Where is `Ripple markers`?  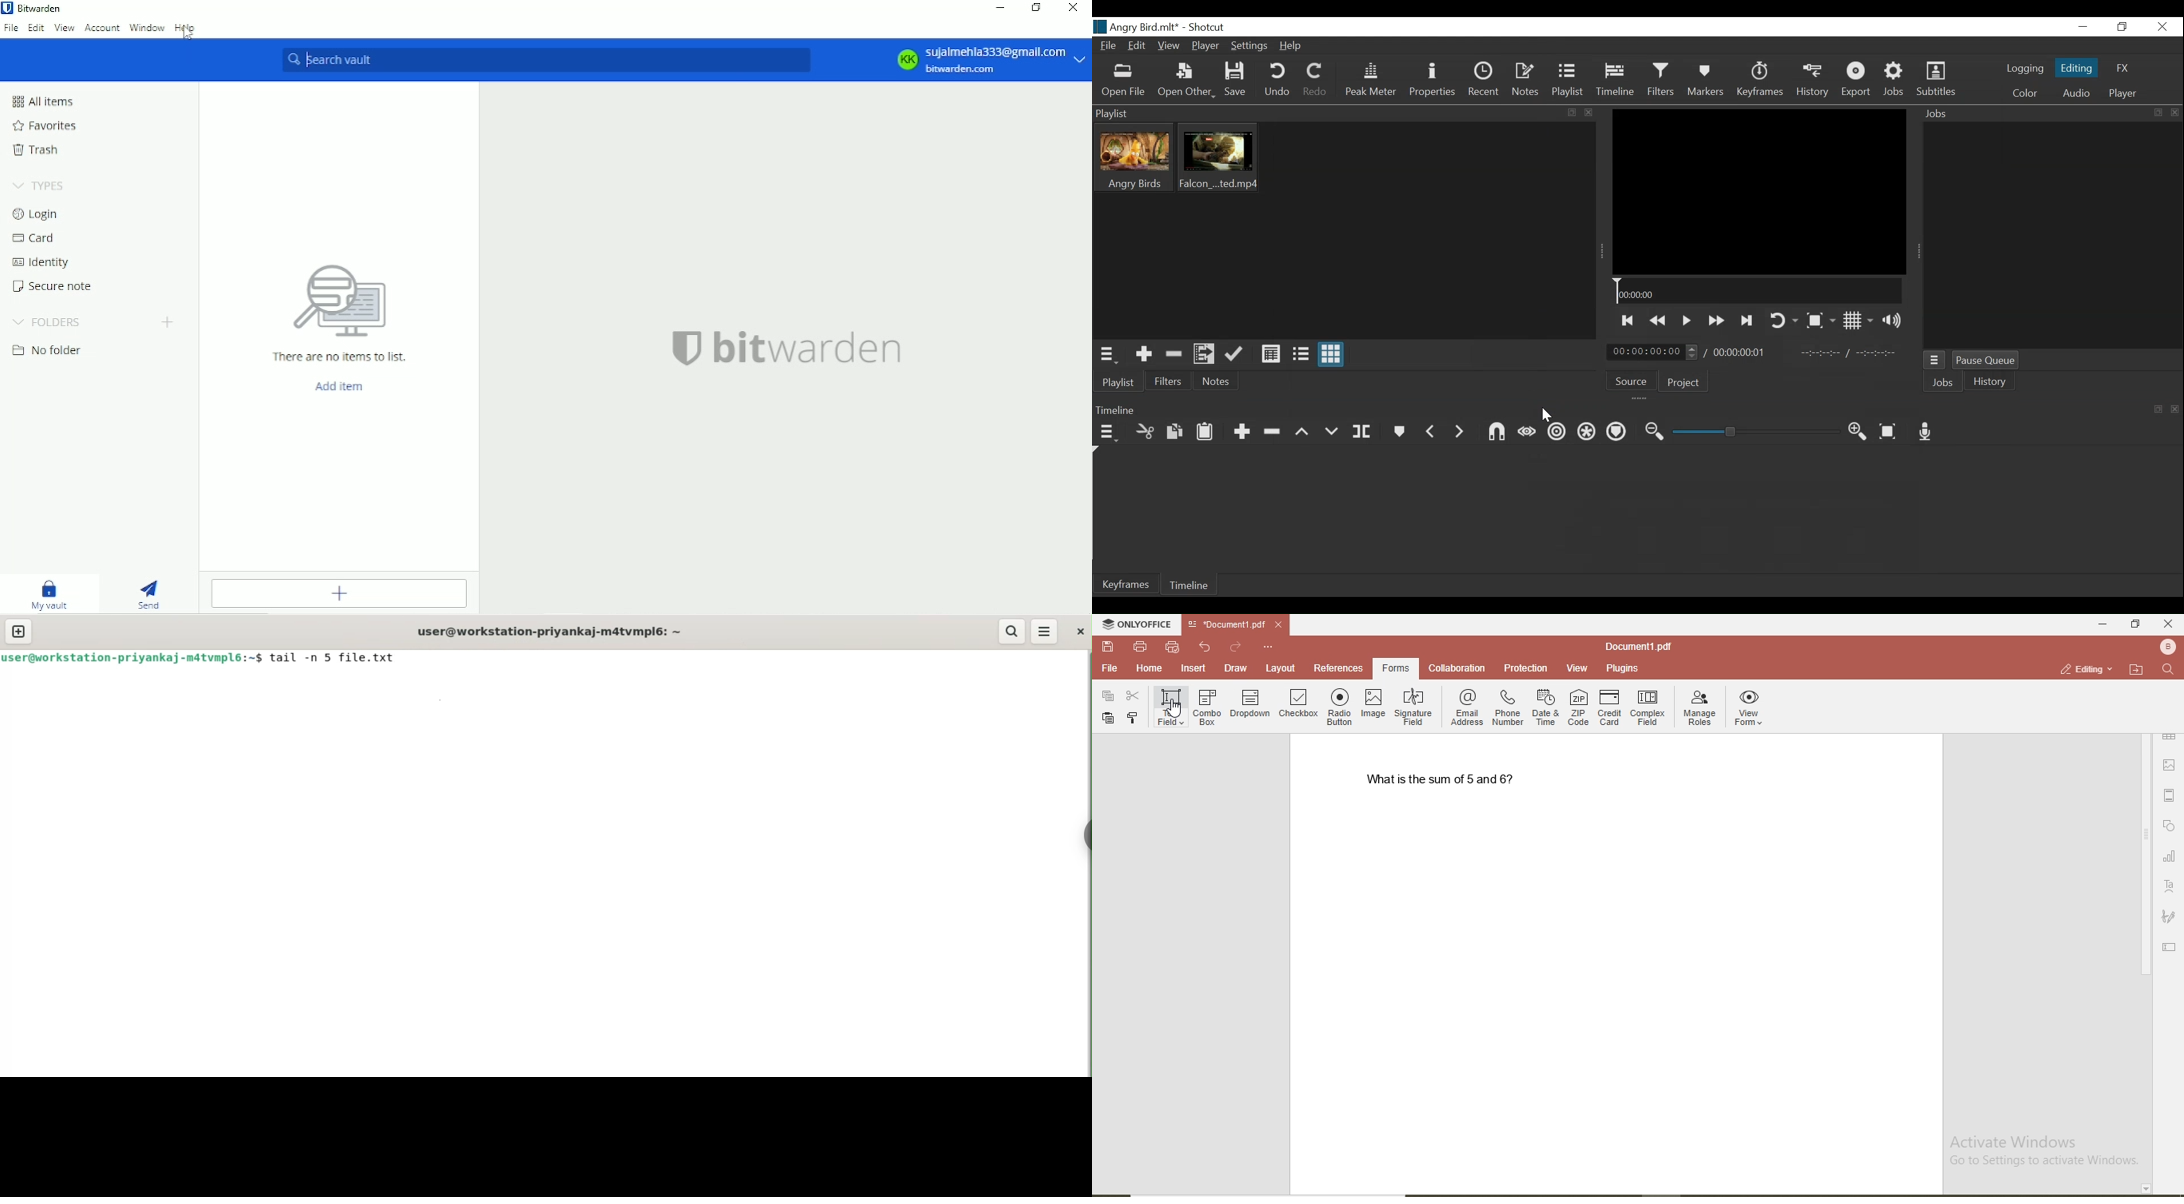
Ripple markers is located at coordinates (1618, 432).